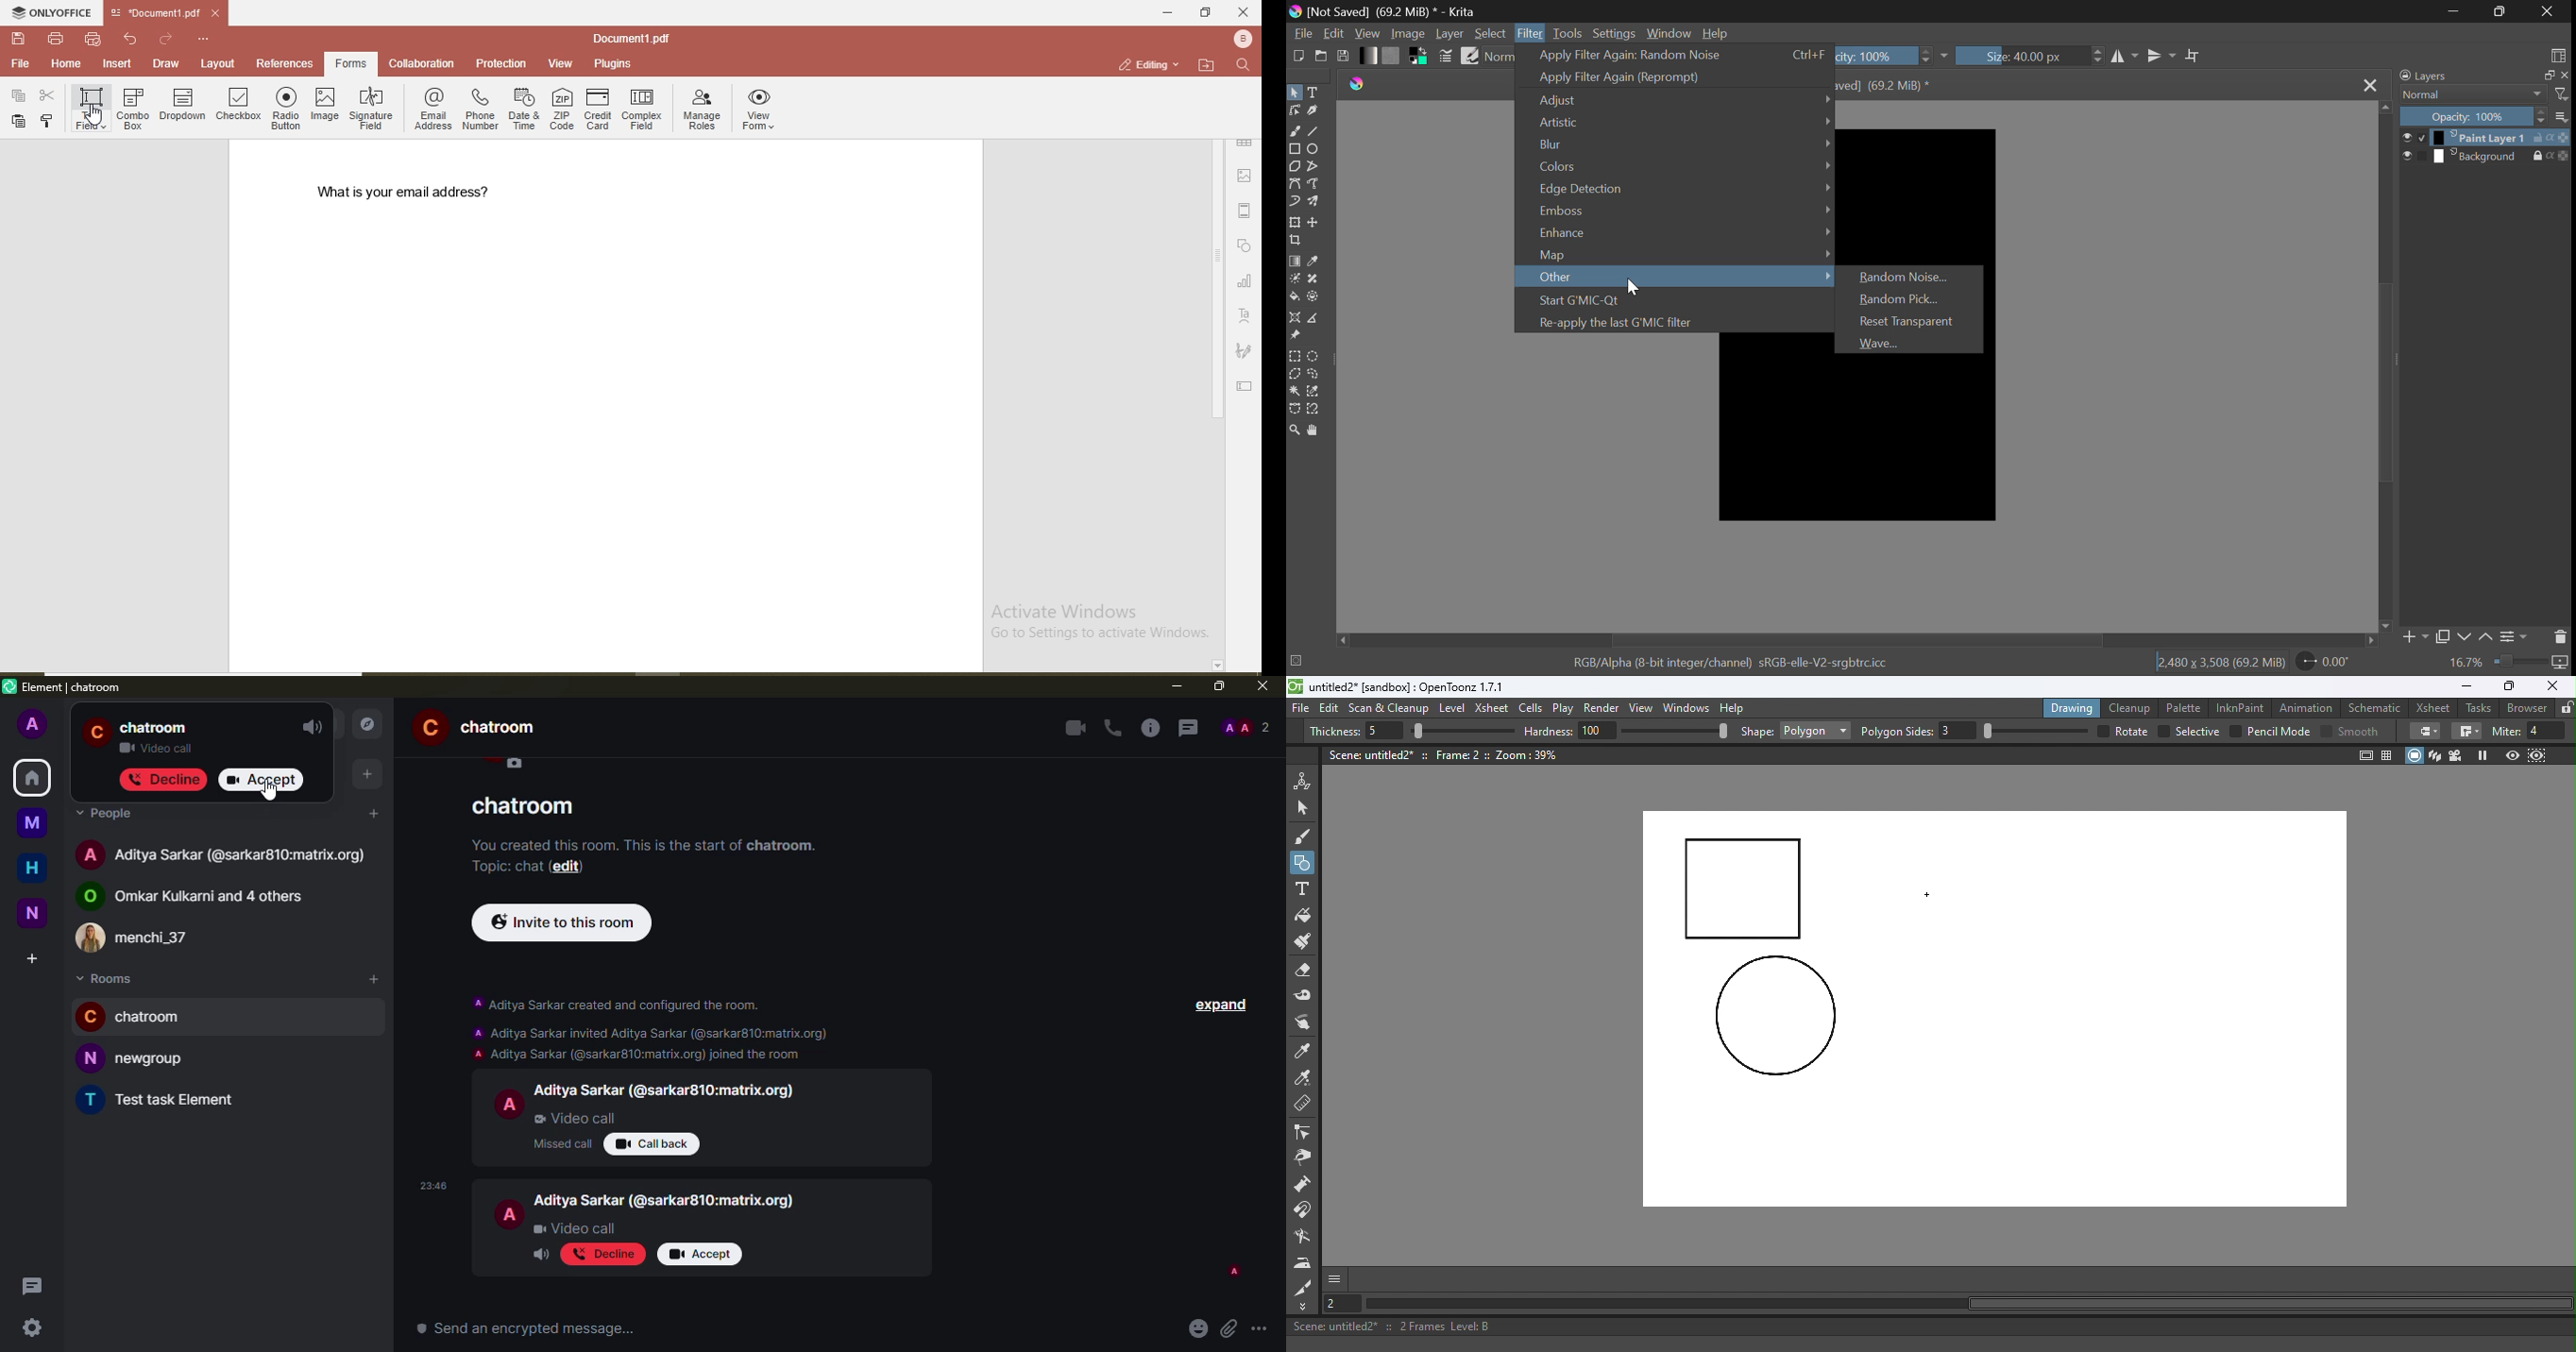 The height and width of the screenshot is (1372, 2576). What do you see at coordinates (2197, 732) in the screenshot?
I see `selective` at bounding box center [2197, 732].